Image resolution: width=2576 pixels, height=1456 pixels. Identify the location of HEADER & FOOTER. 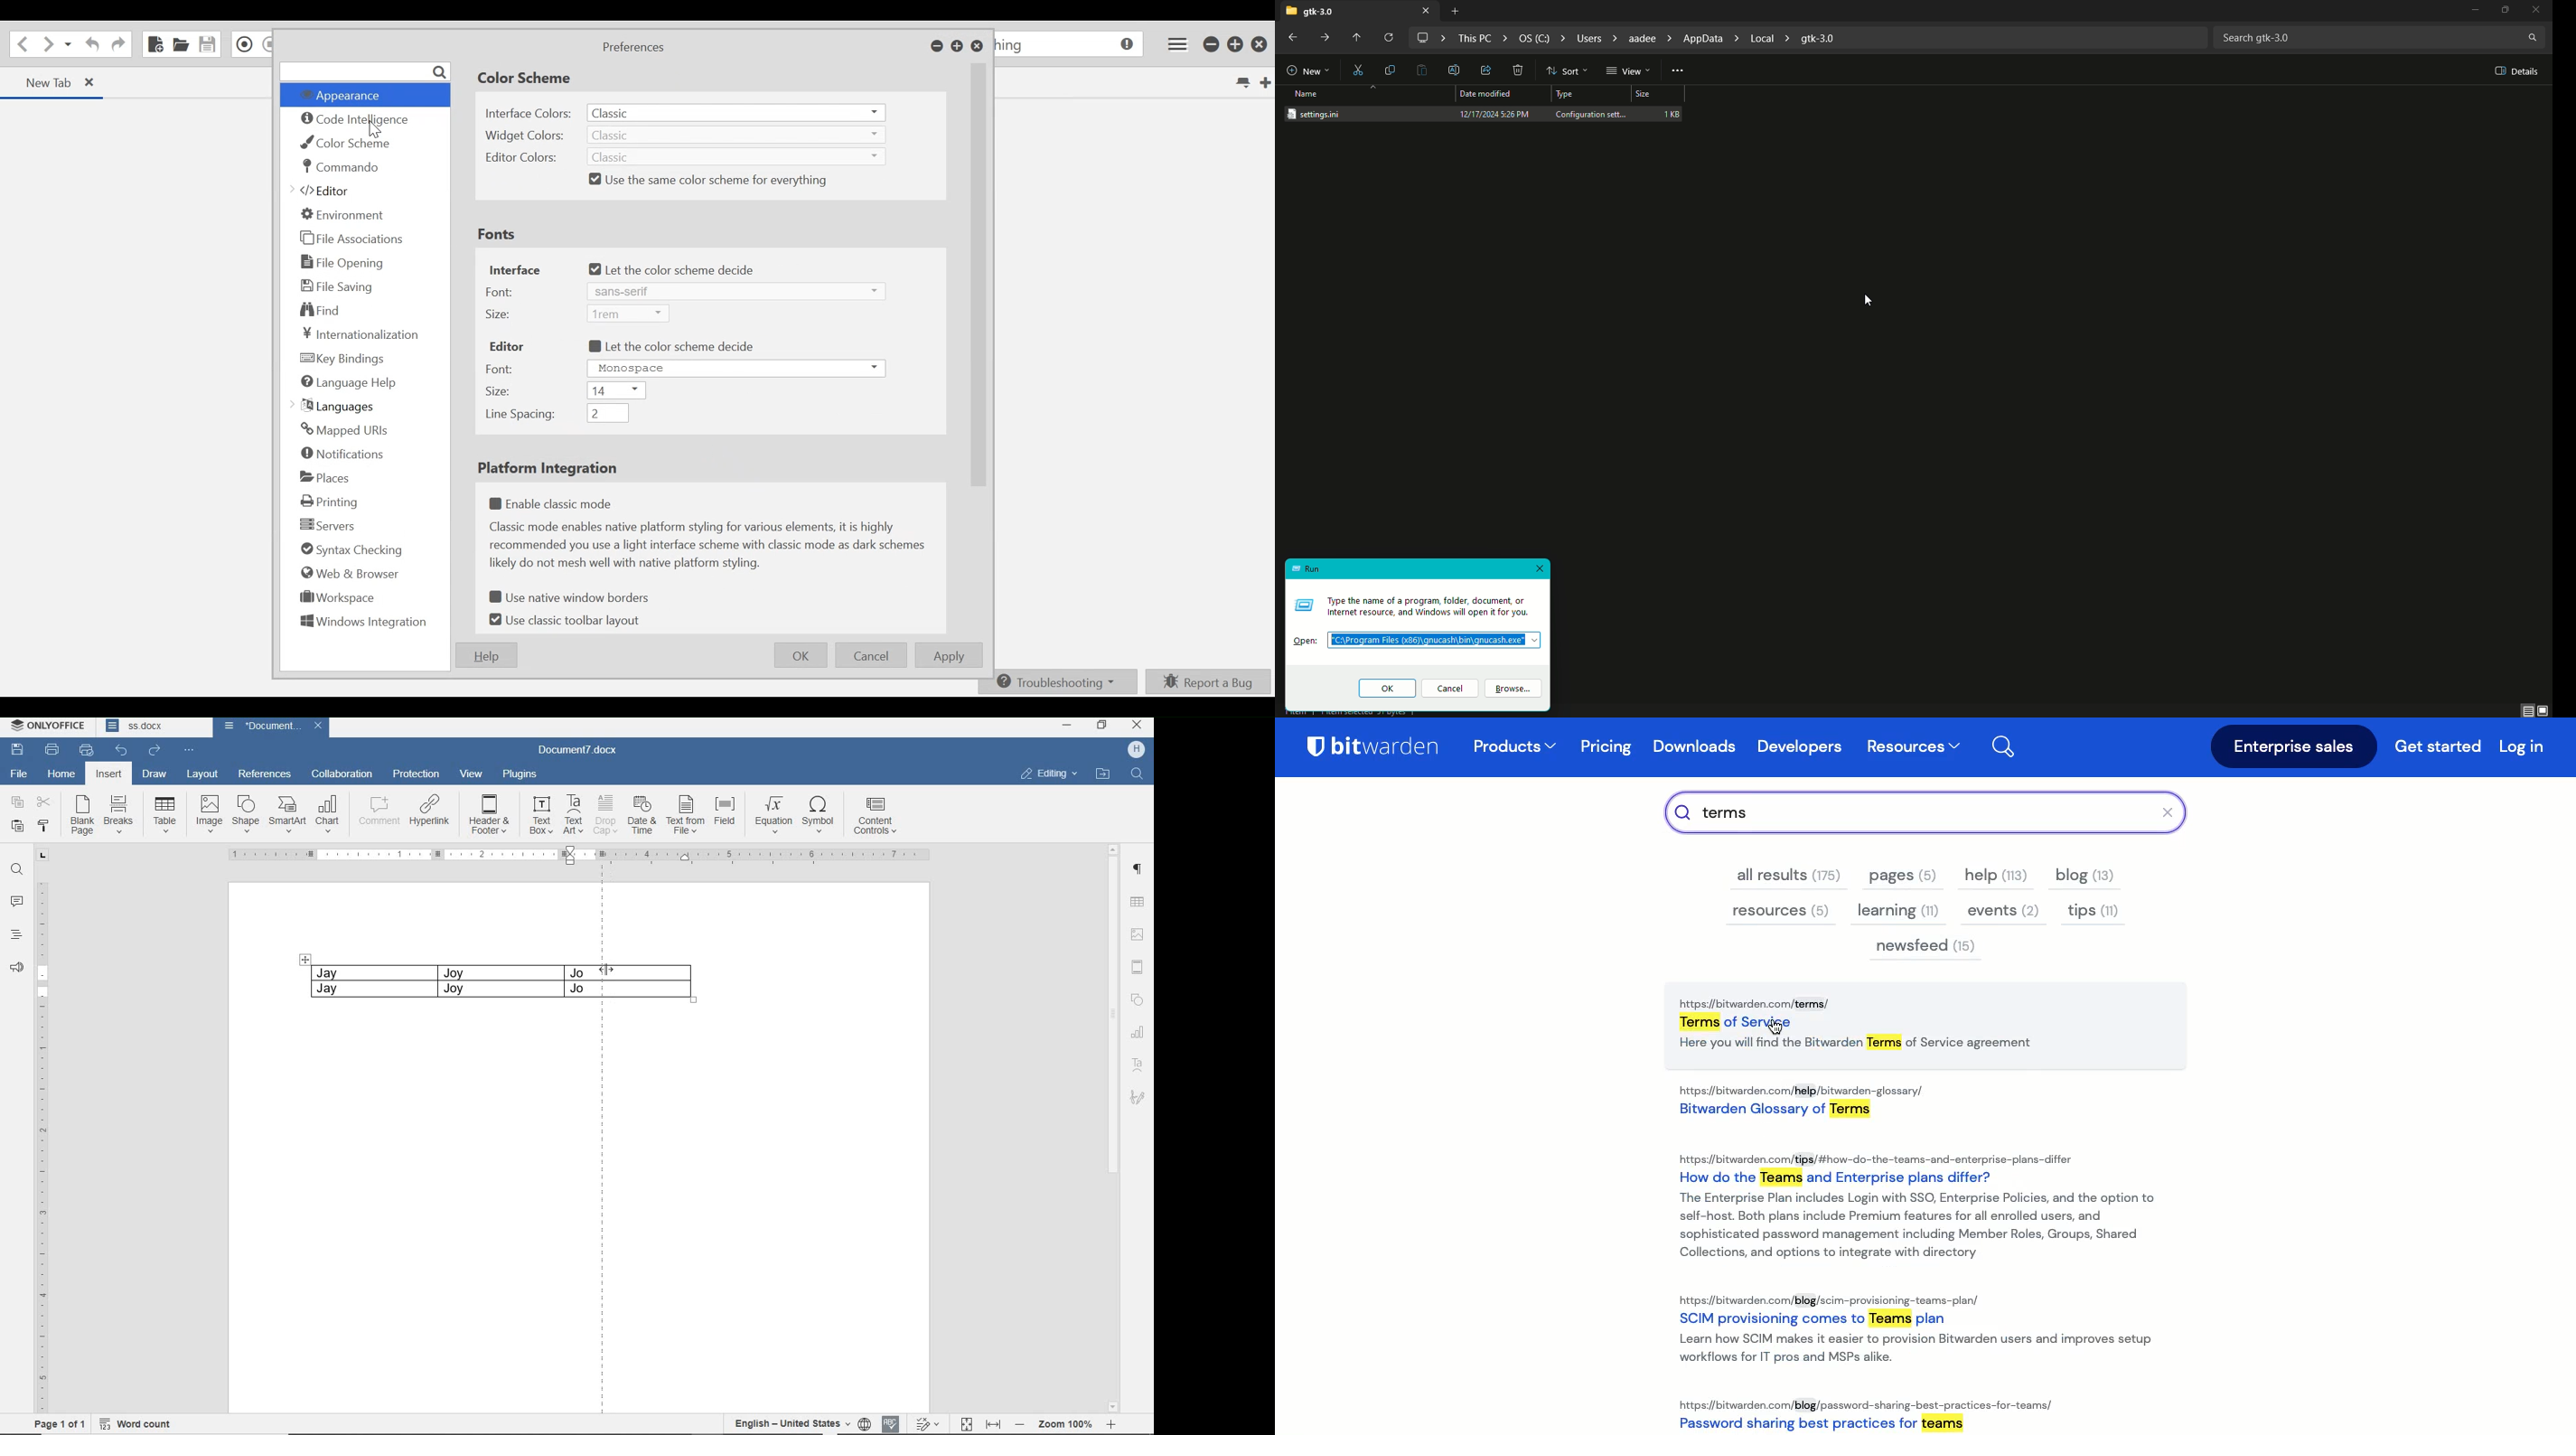
(491, 815).